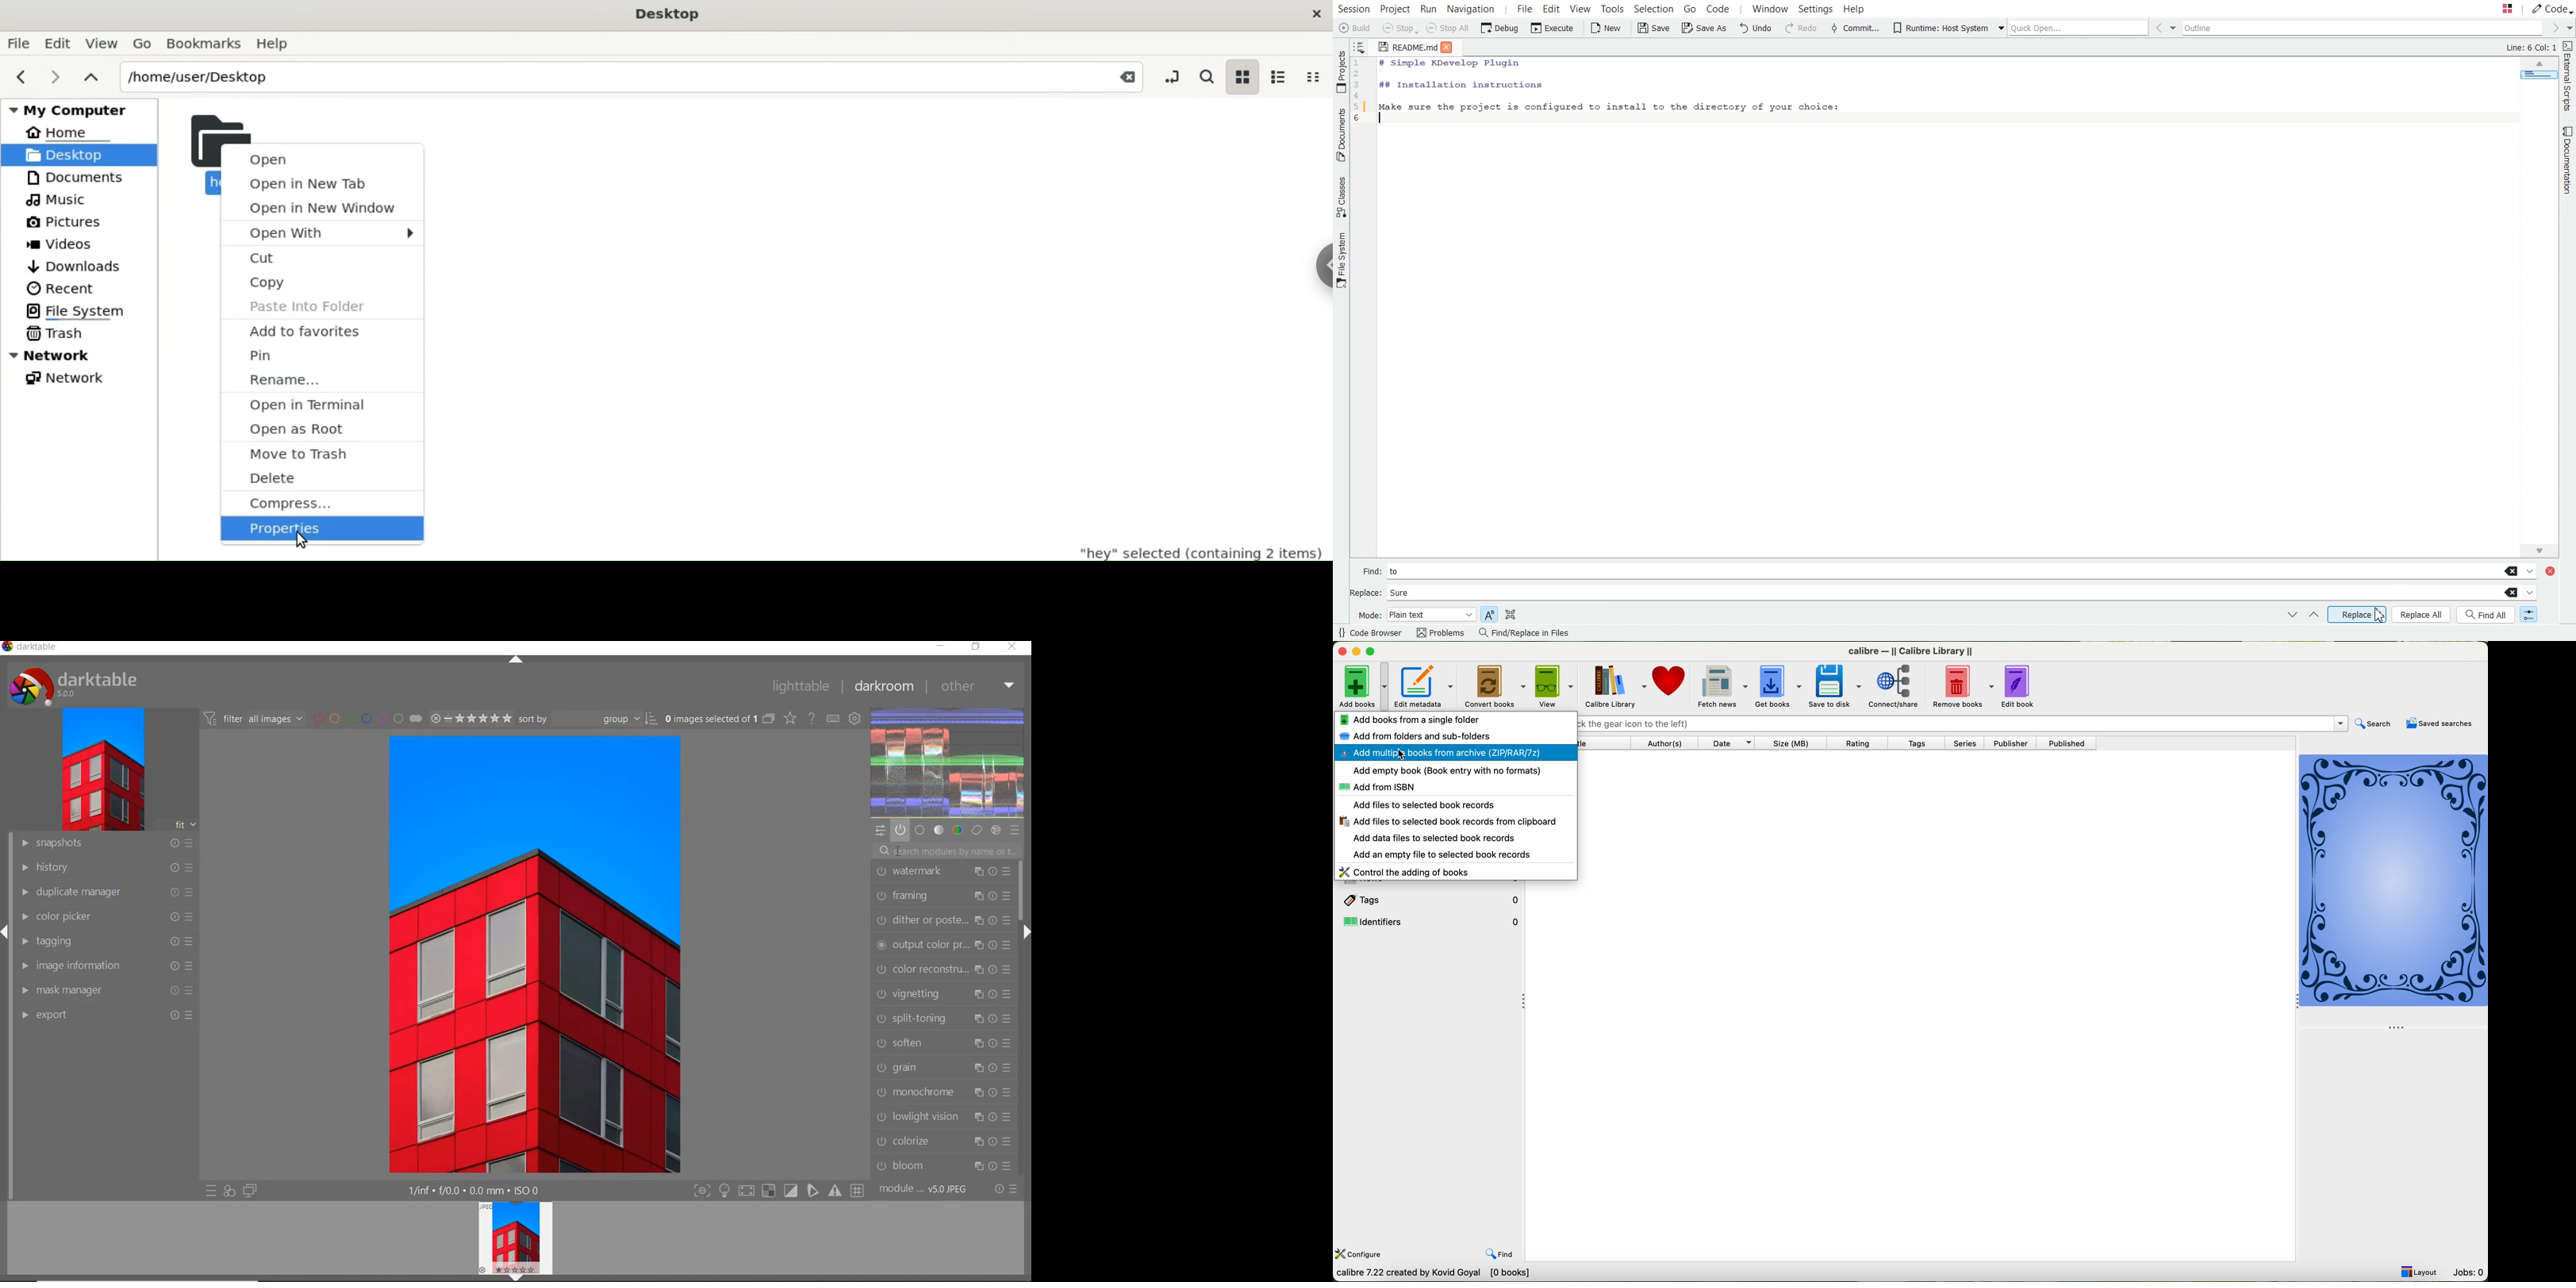 This screenshot has width=2576, height=1288. Describe the element at coordinates (250, 1189) in the screenshot. I see `display a second darkroom image widow` at that location.